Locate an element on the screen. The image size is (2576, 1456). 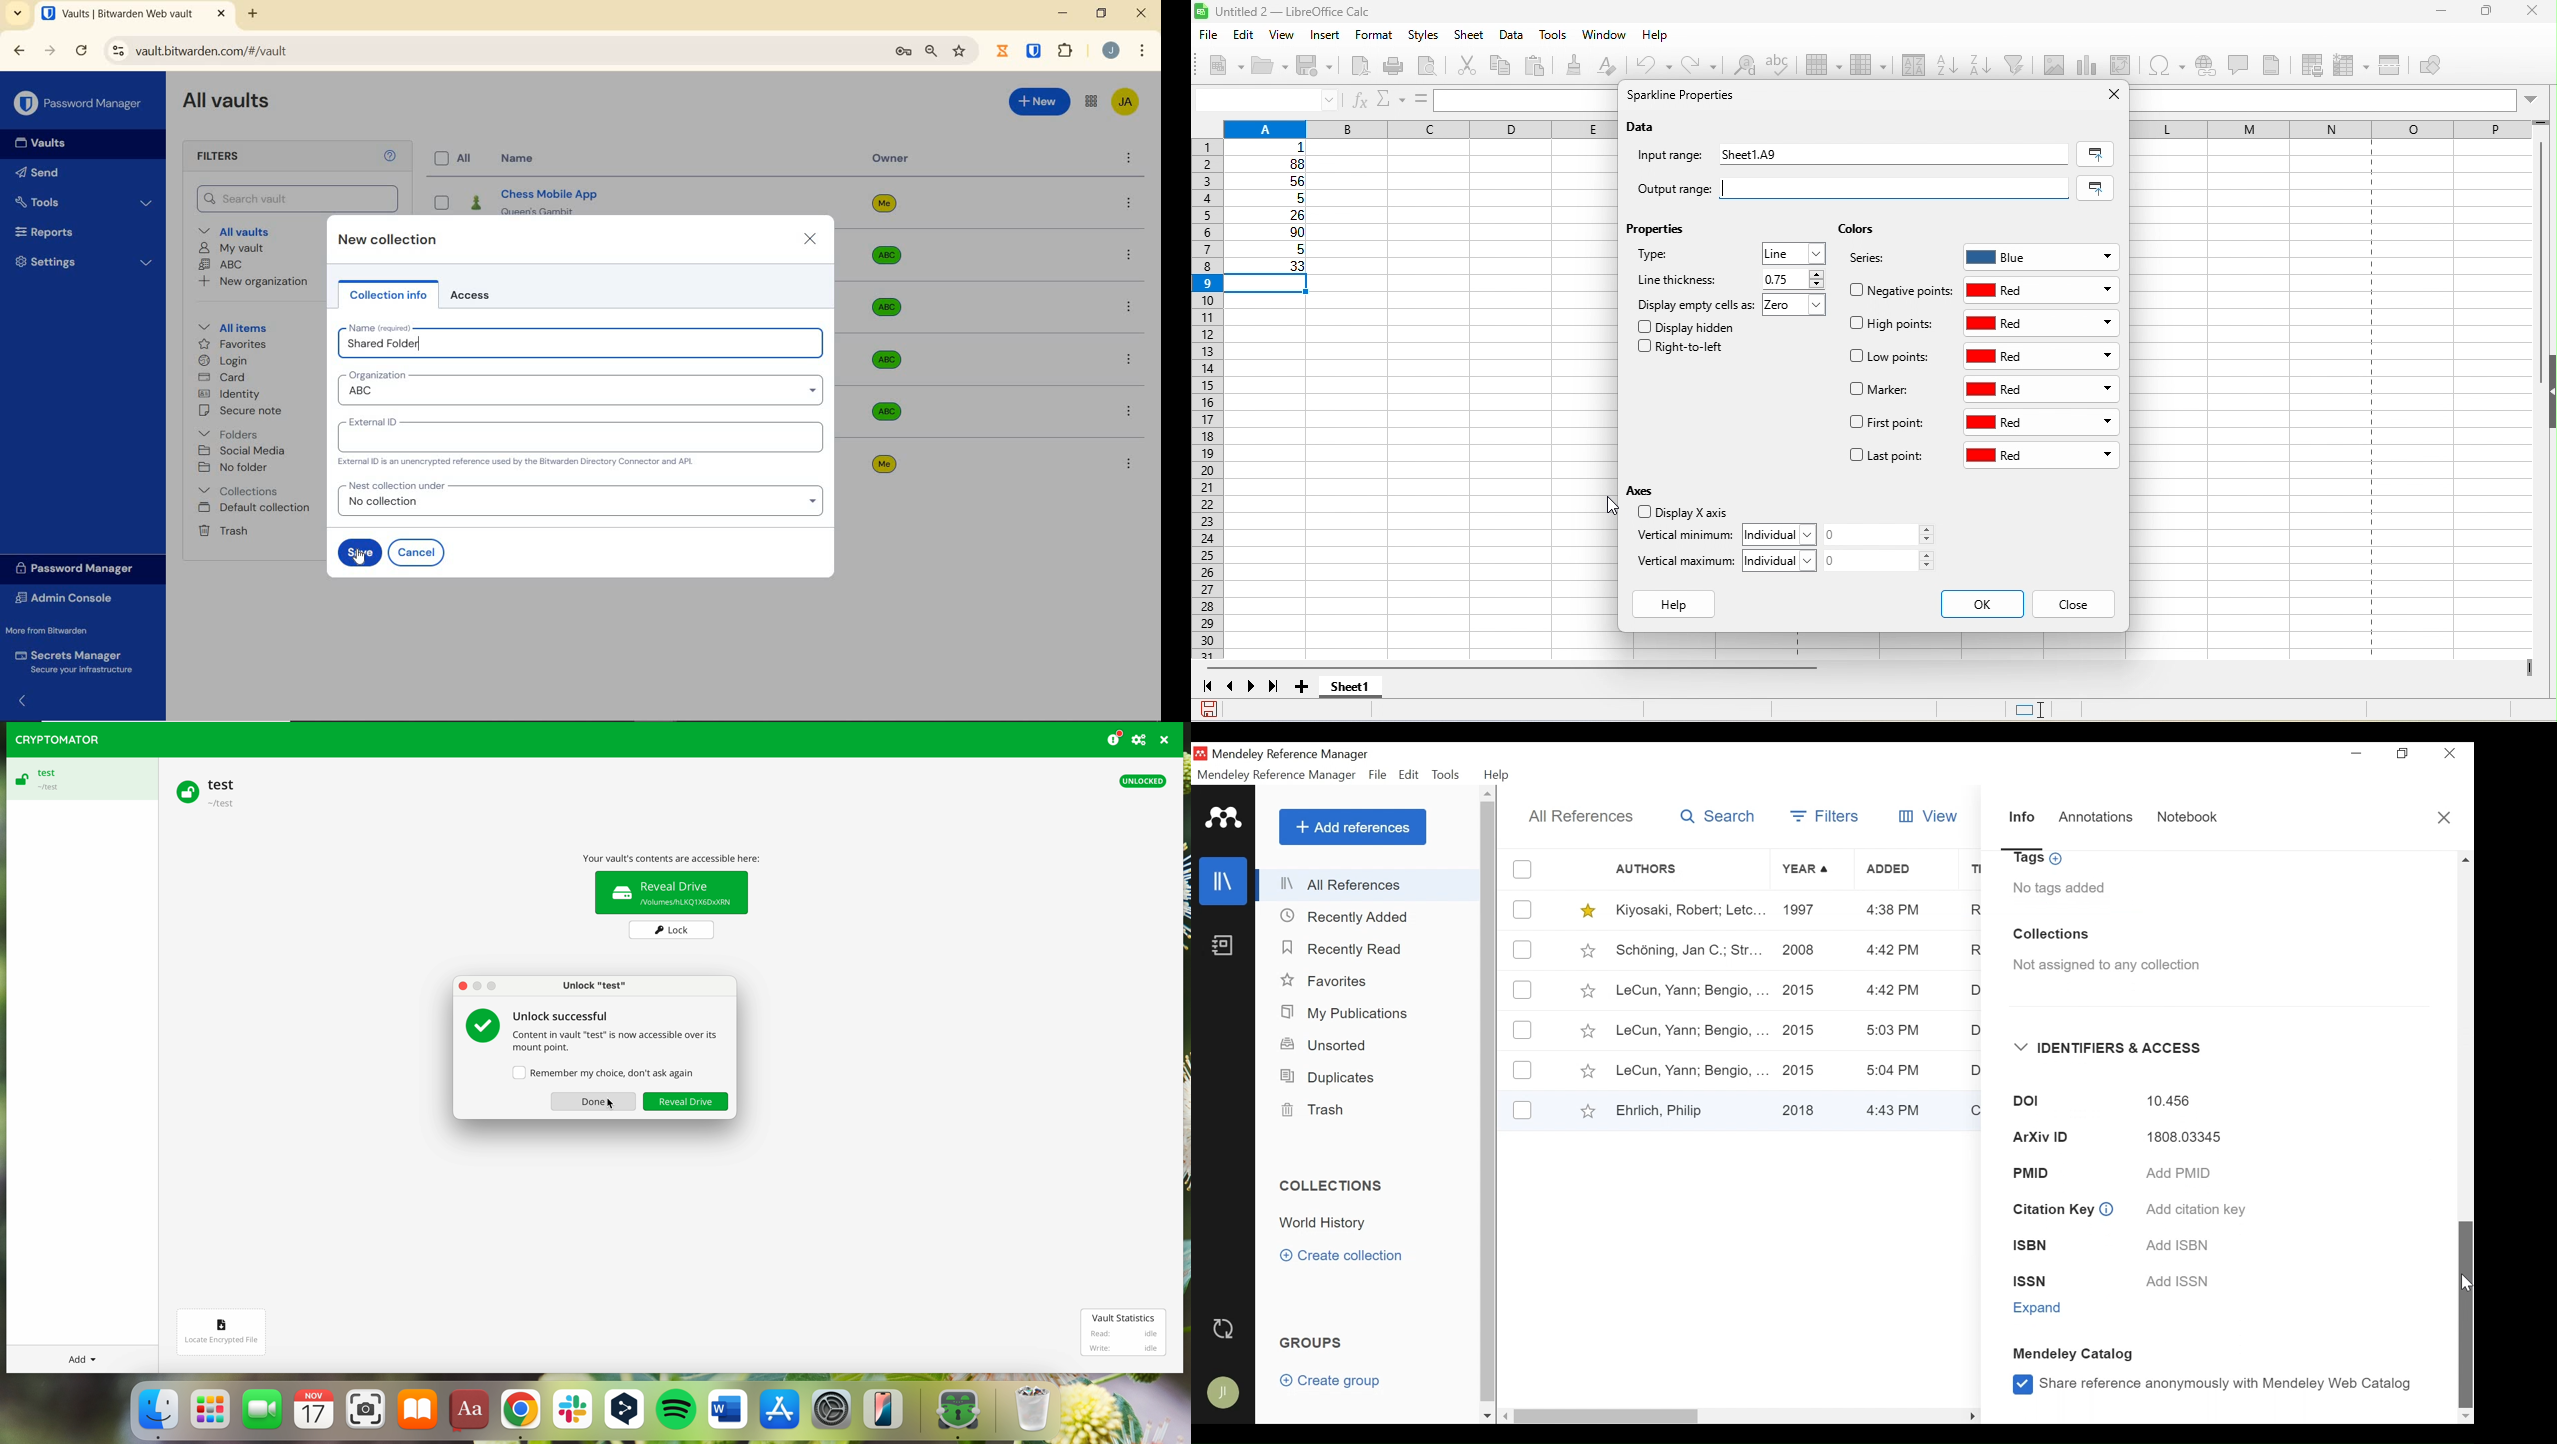
Add ISBN is located at coordinates (2175, 1245).